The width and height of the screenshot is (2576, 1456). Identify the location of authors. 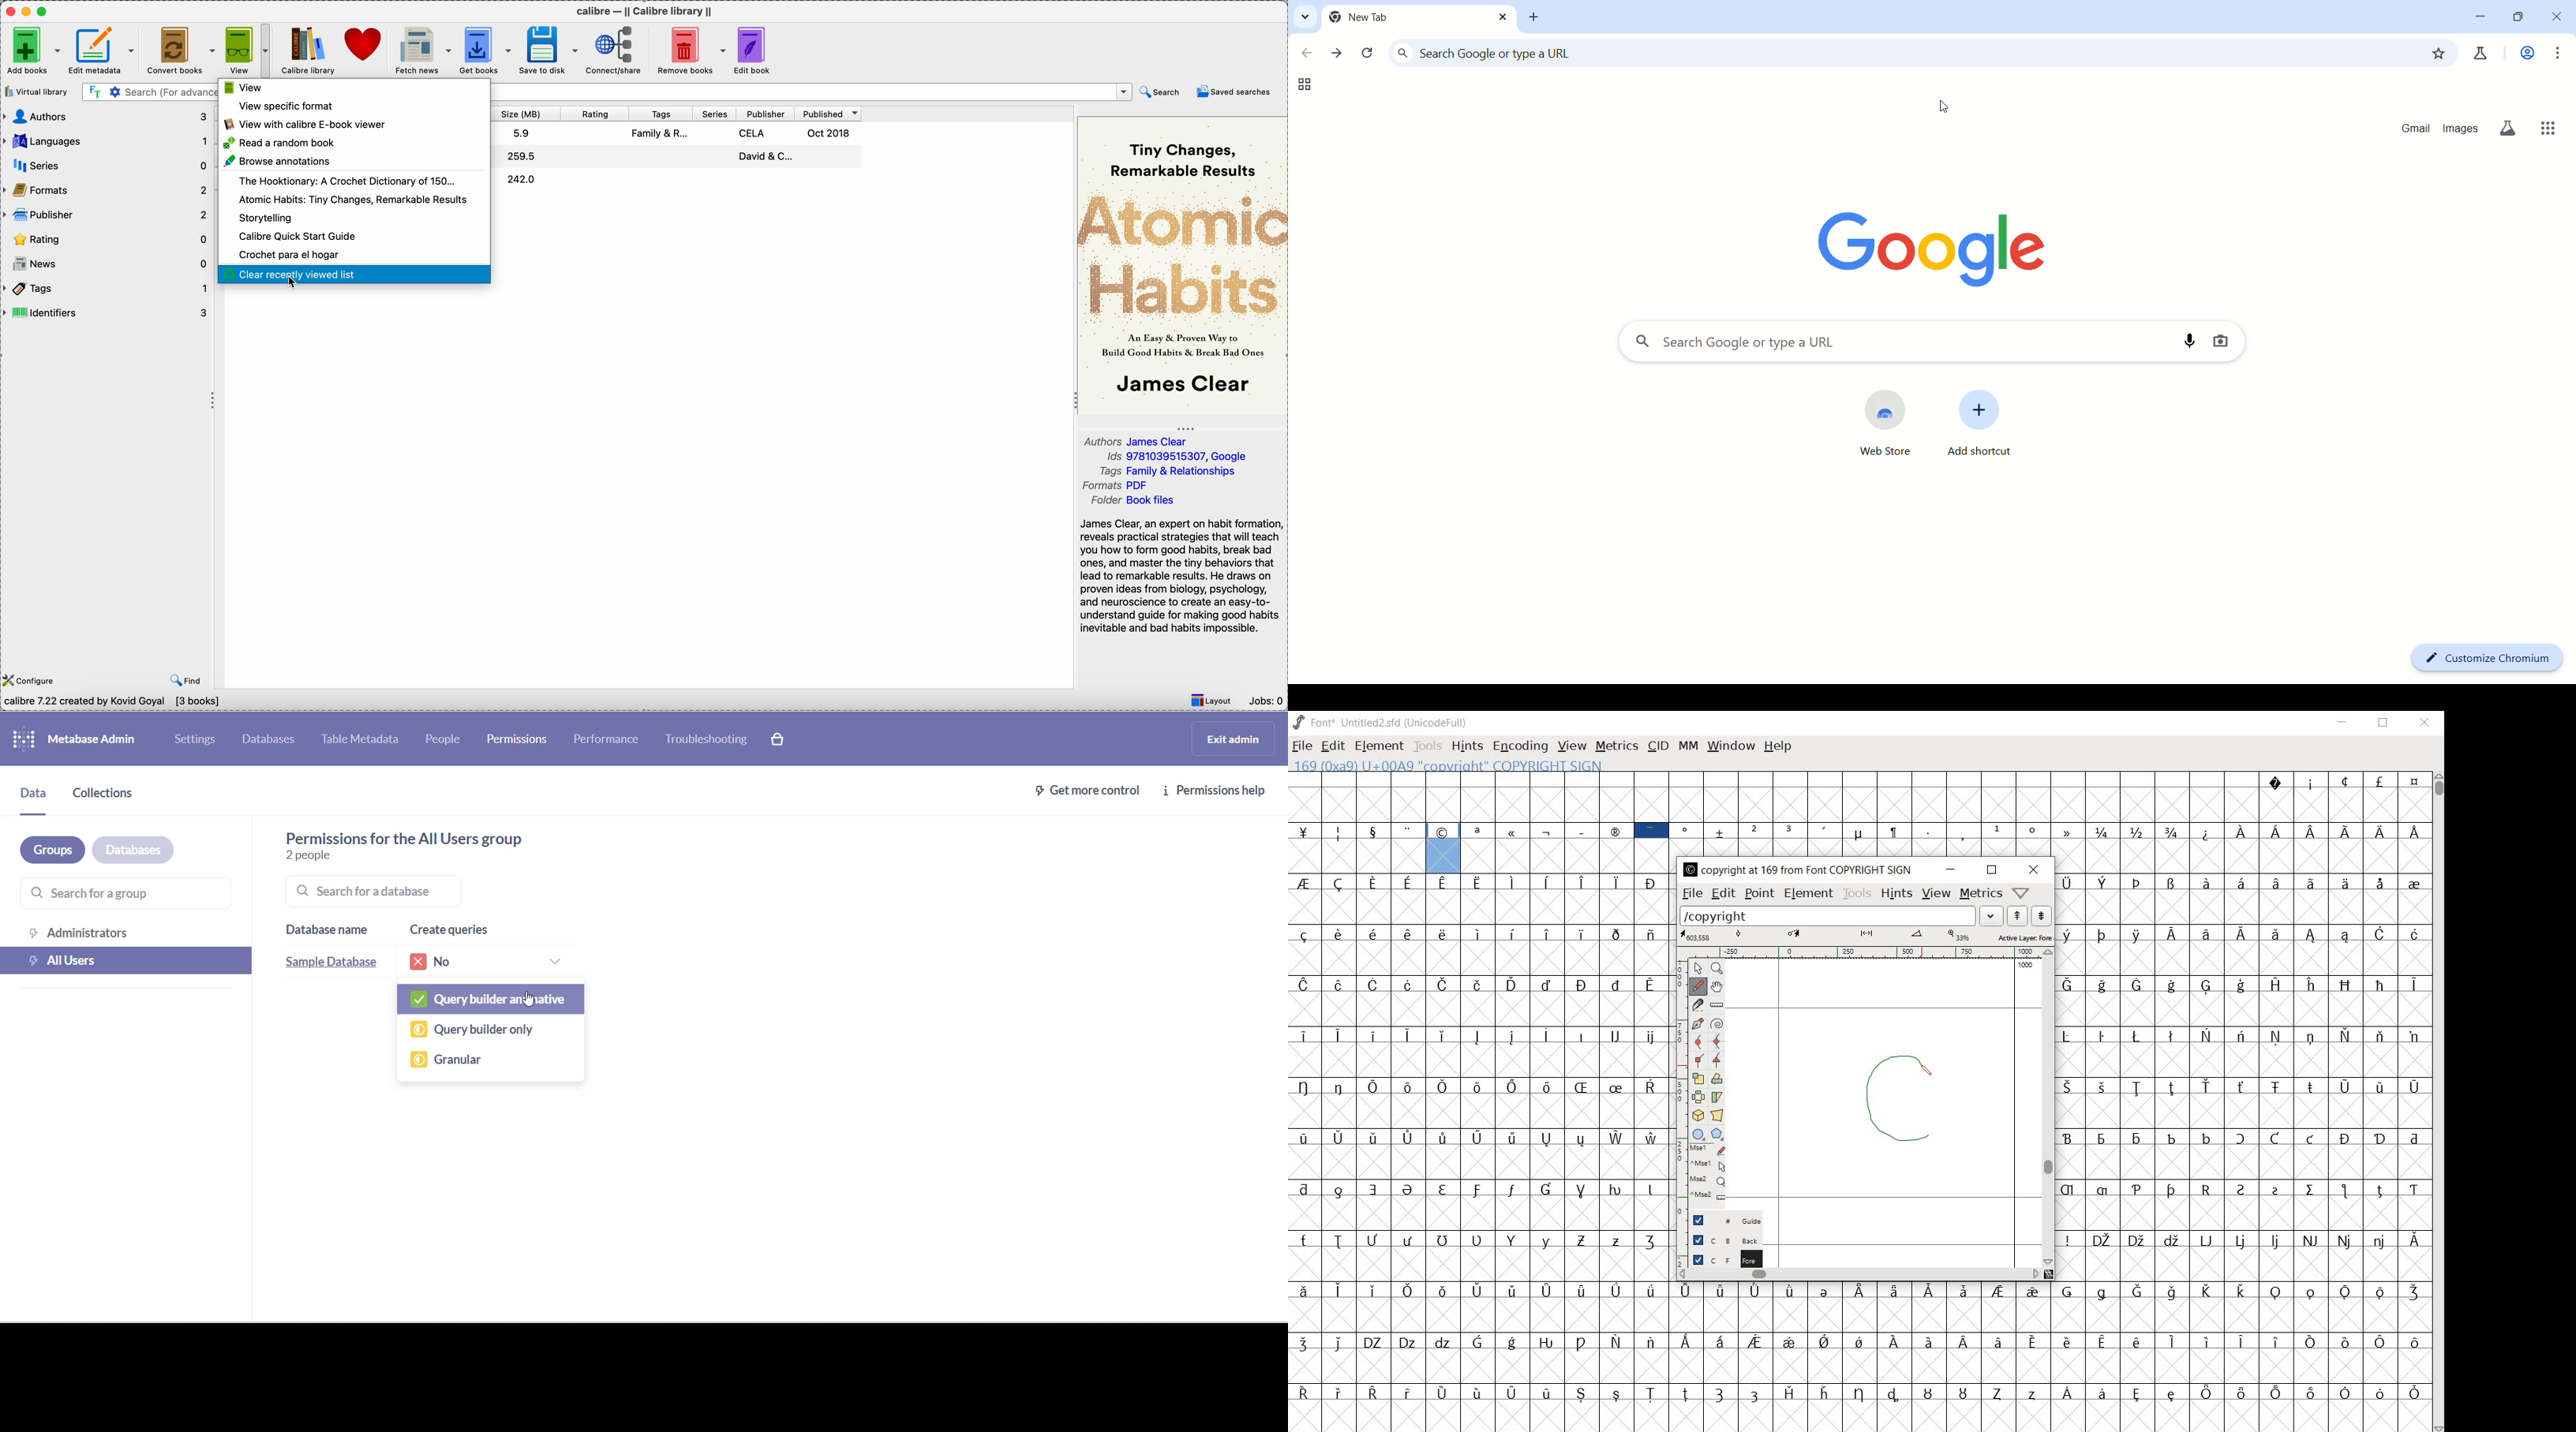
(105, 117).